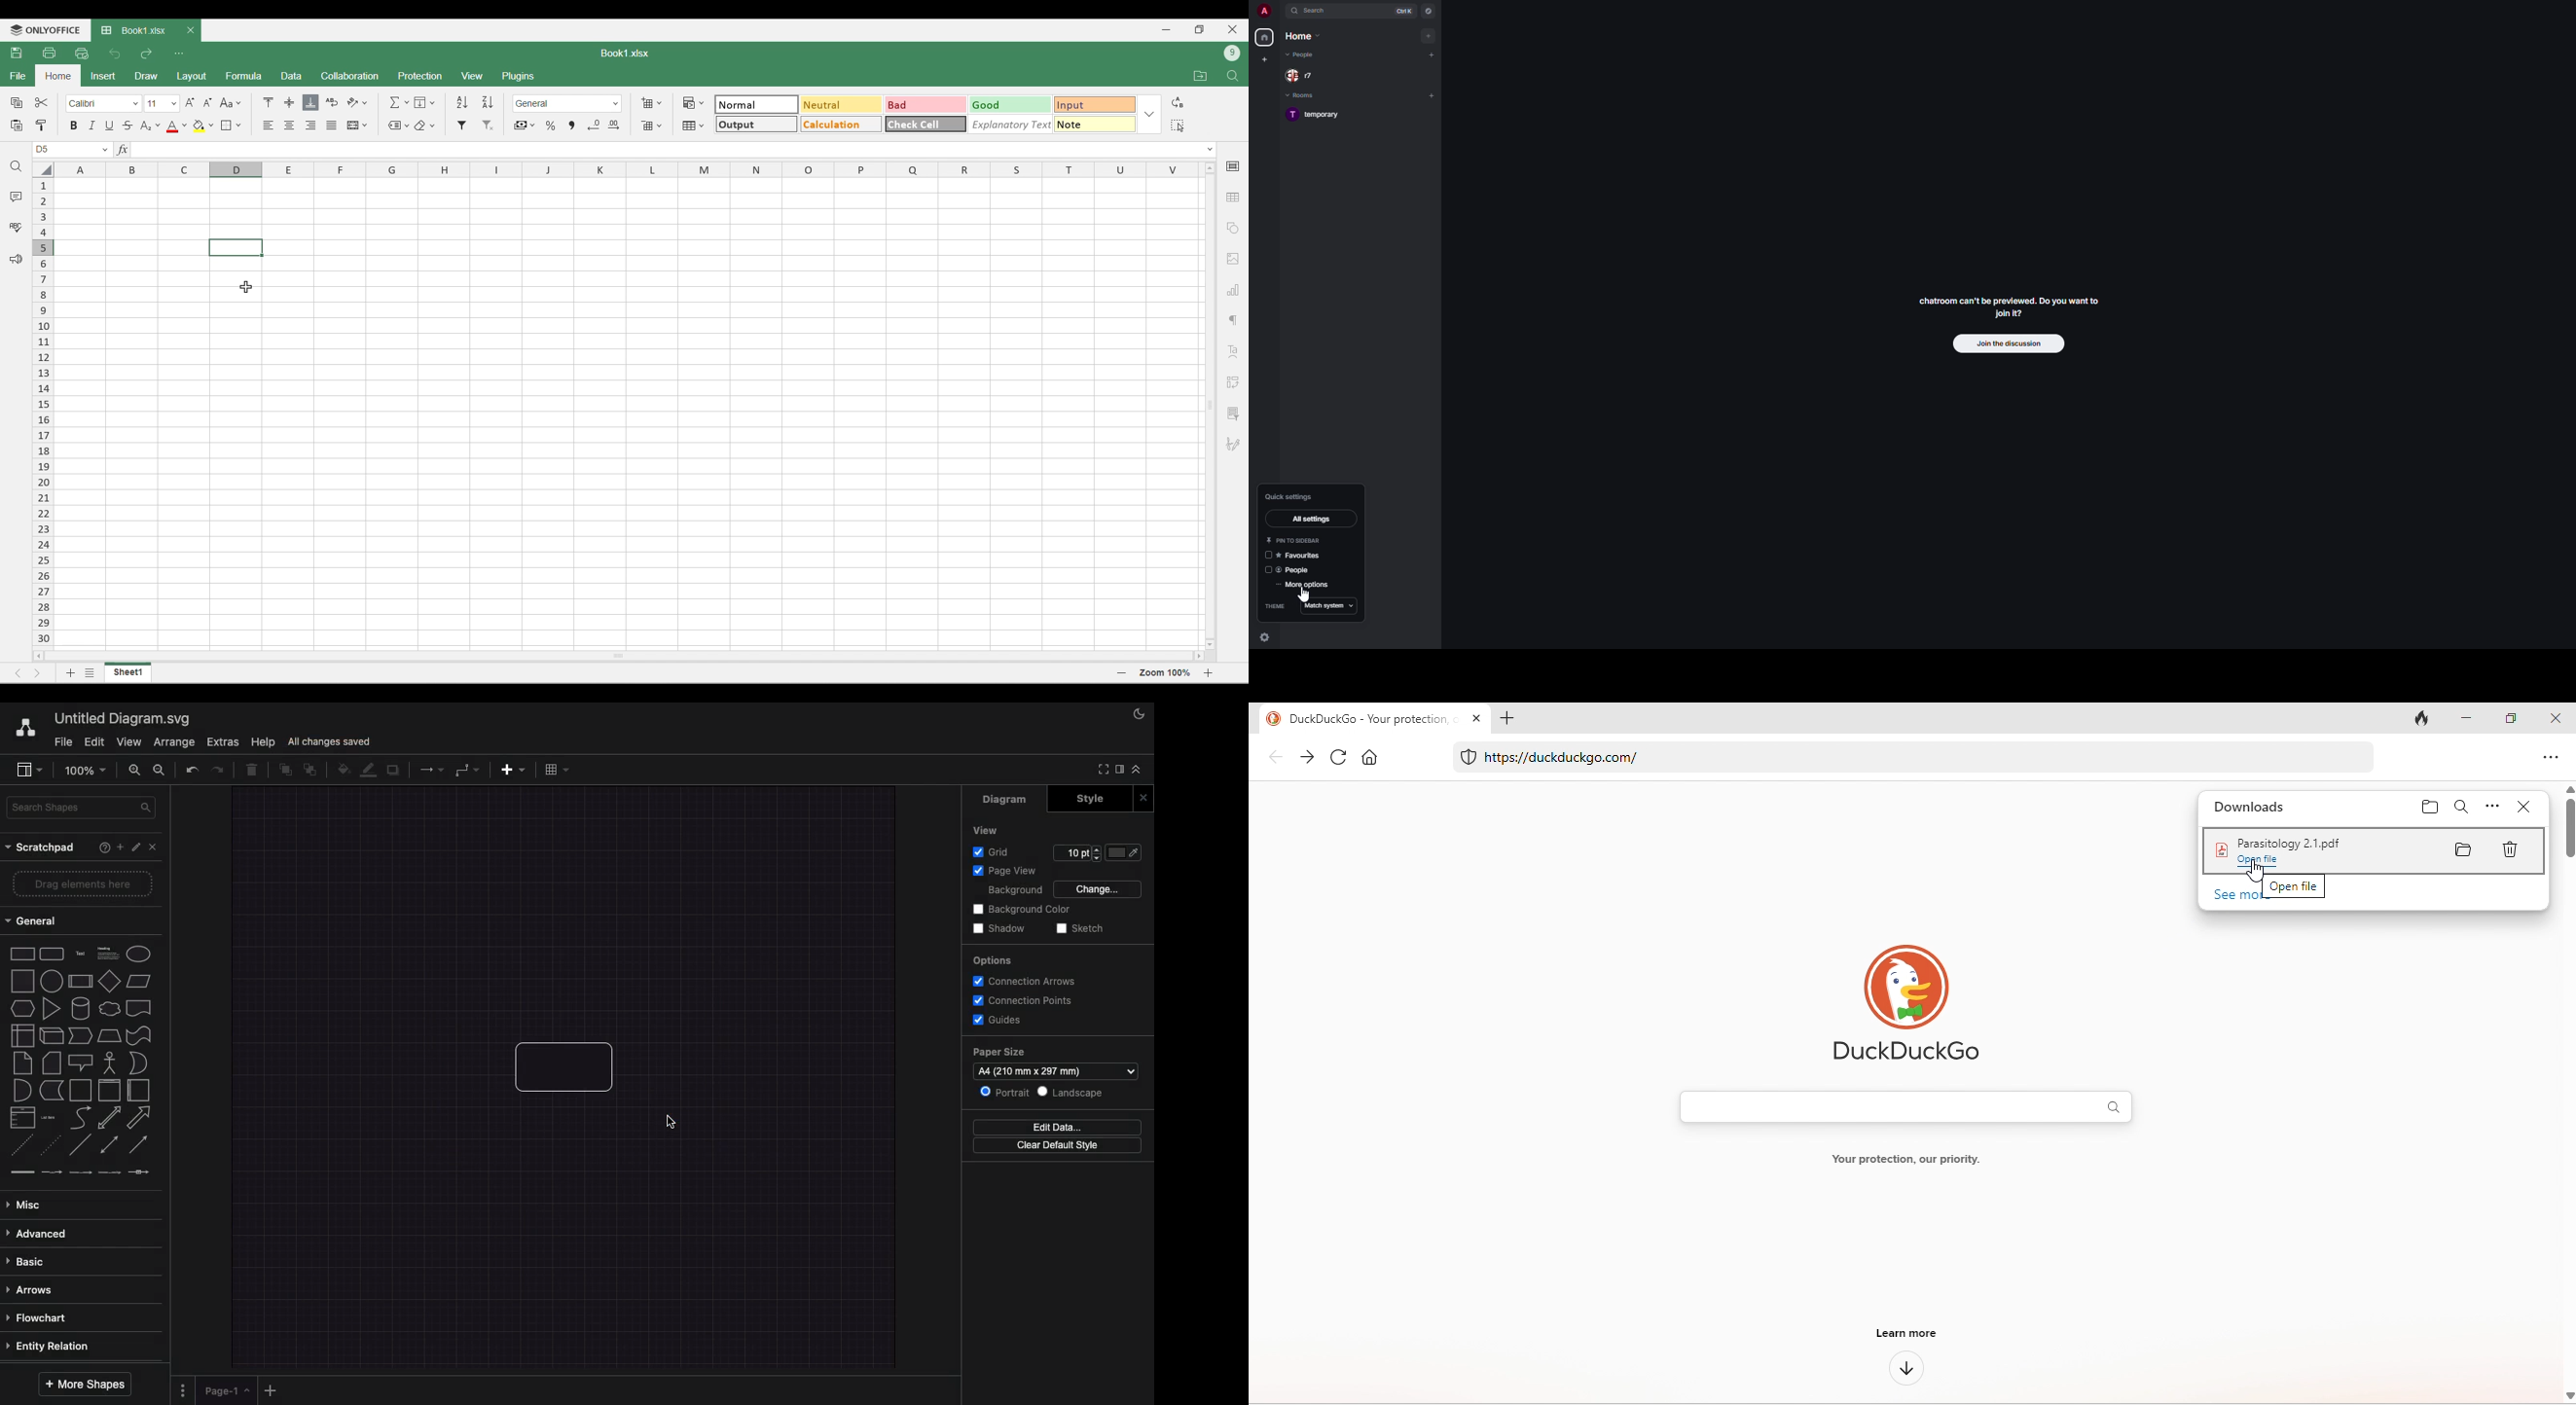 This screenshot has height=1428, width=2576. What do you see at coordinates (2524, 808) in the screenshot?
I see `close` at bounding box center [2524, 808].